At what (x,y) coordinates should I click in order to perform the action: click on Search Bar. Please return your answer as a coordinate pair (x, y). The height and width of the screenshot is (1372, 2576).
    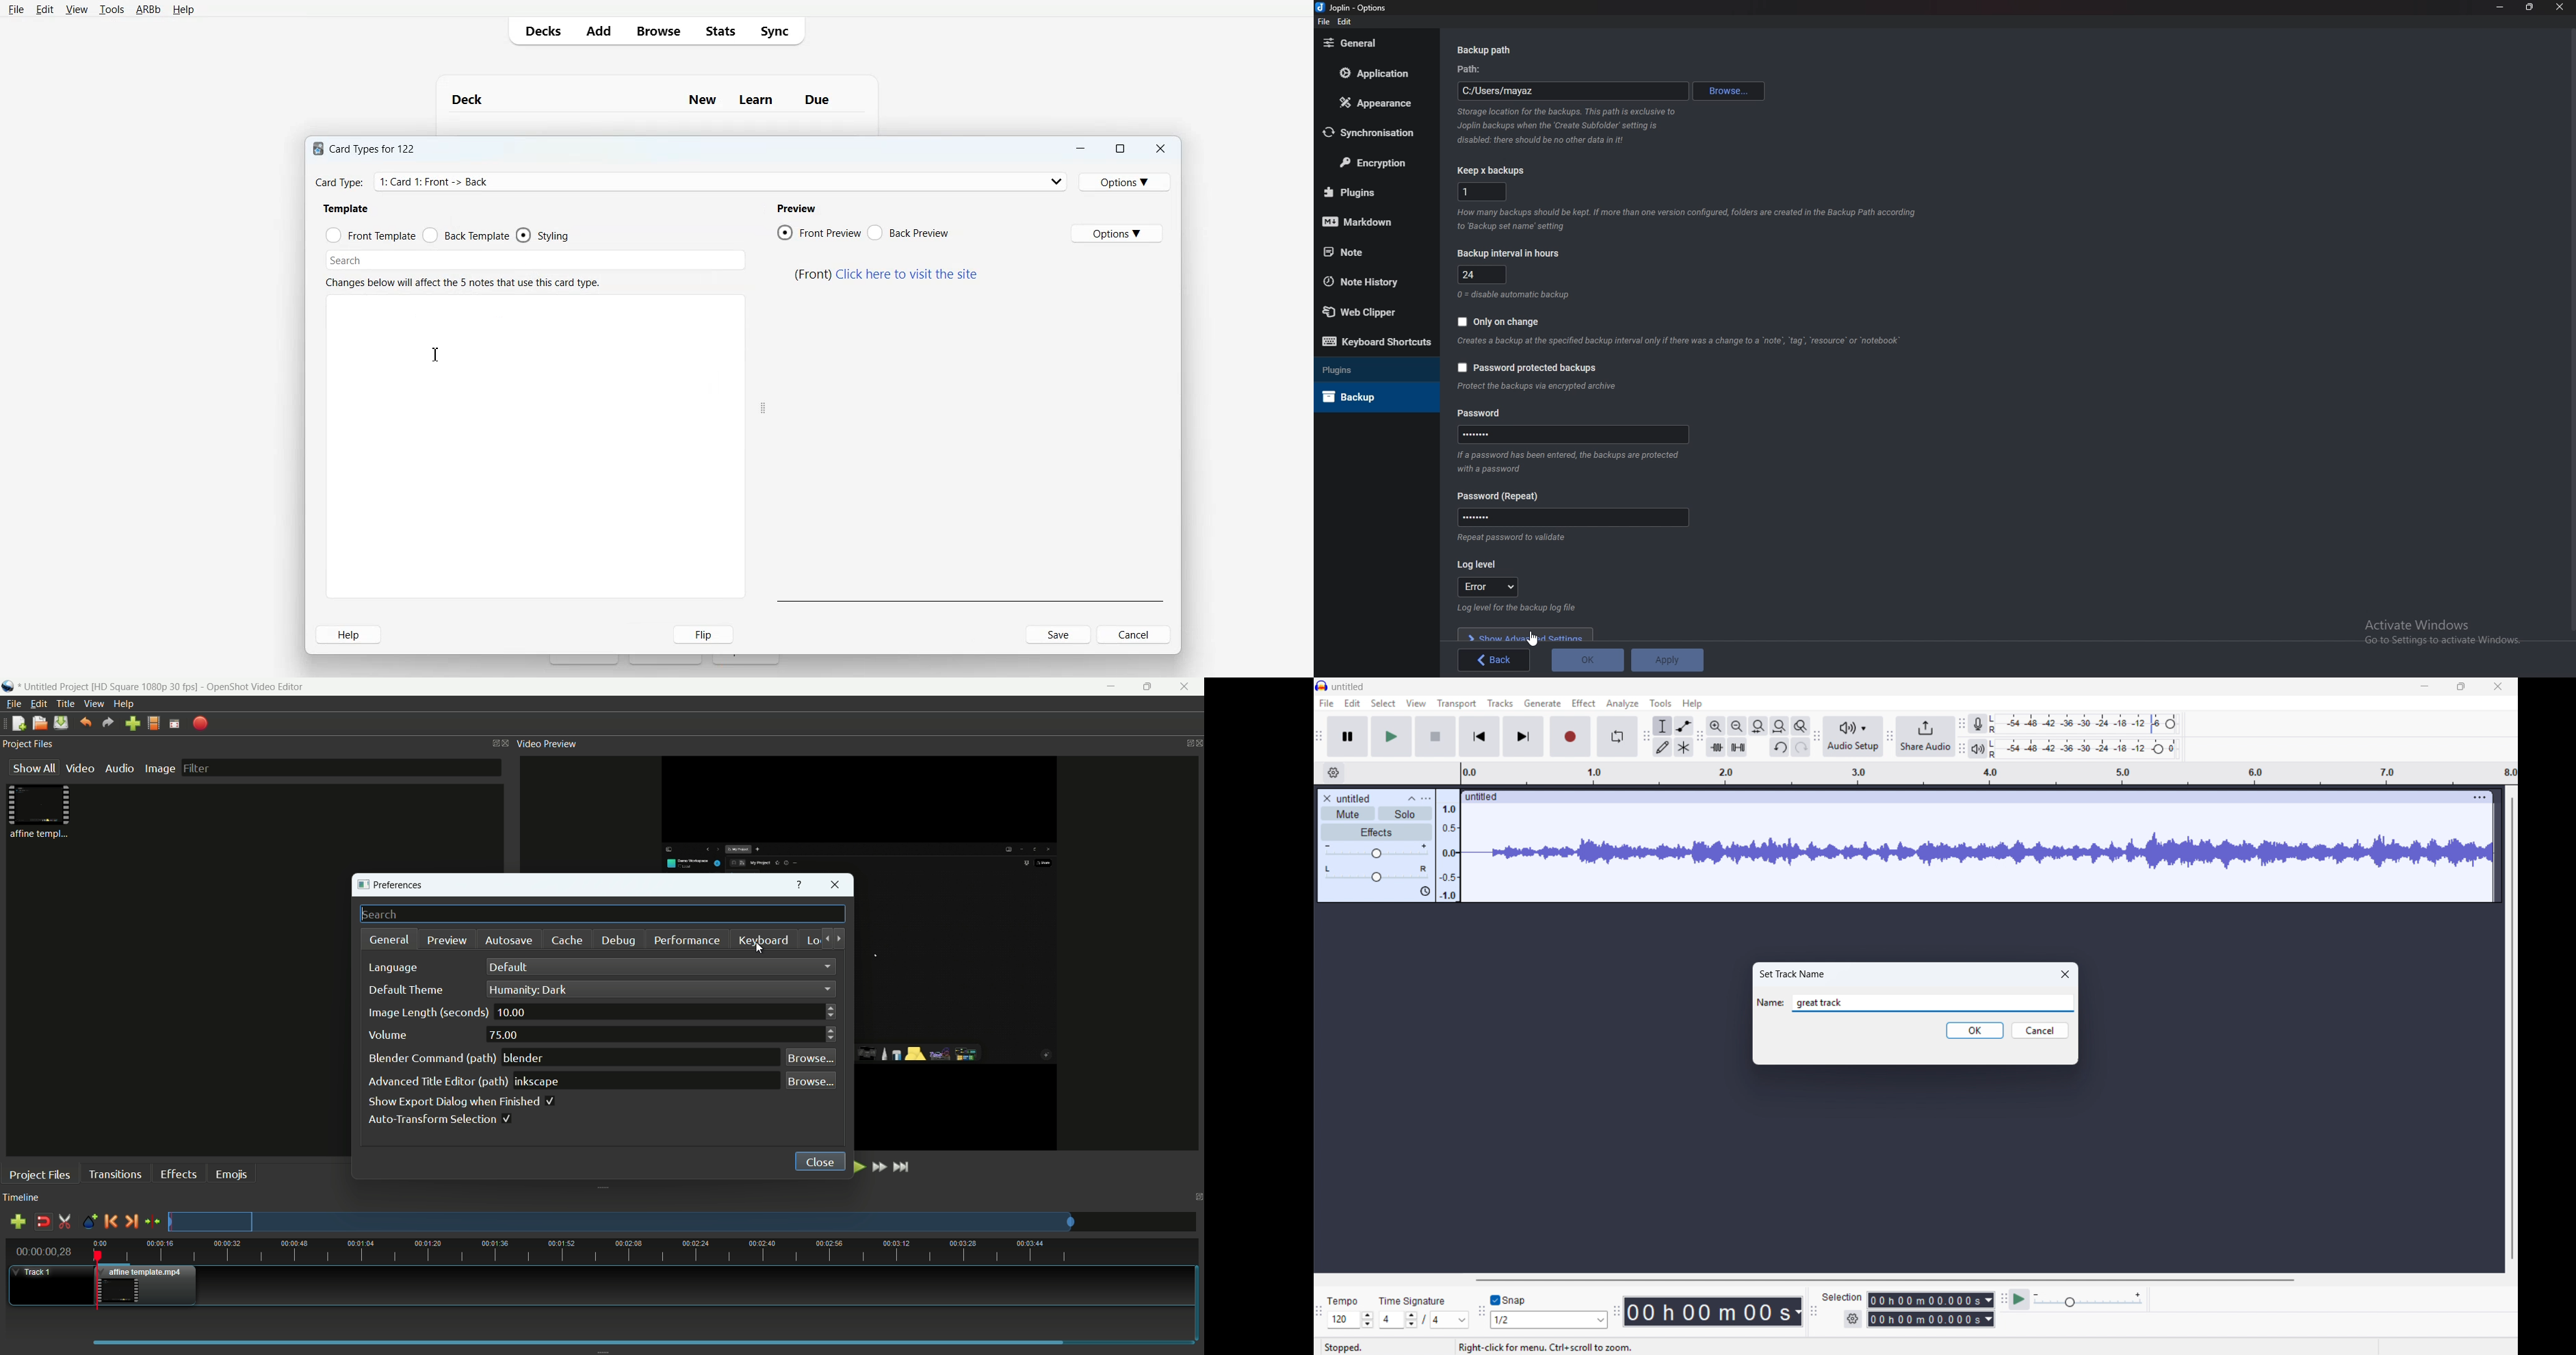
    Looking at the image, I should click on (536, 259).